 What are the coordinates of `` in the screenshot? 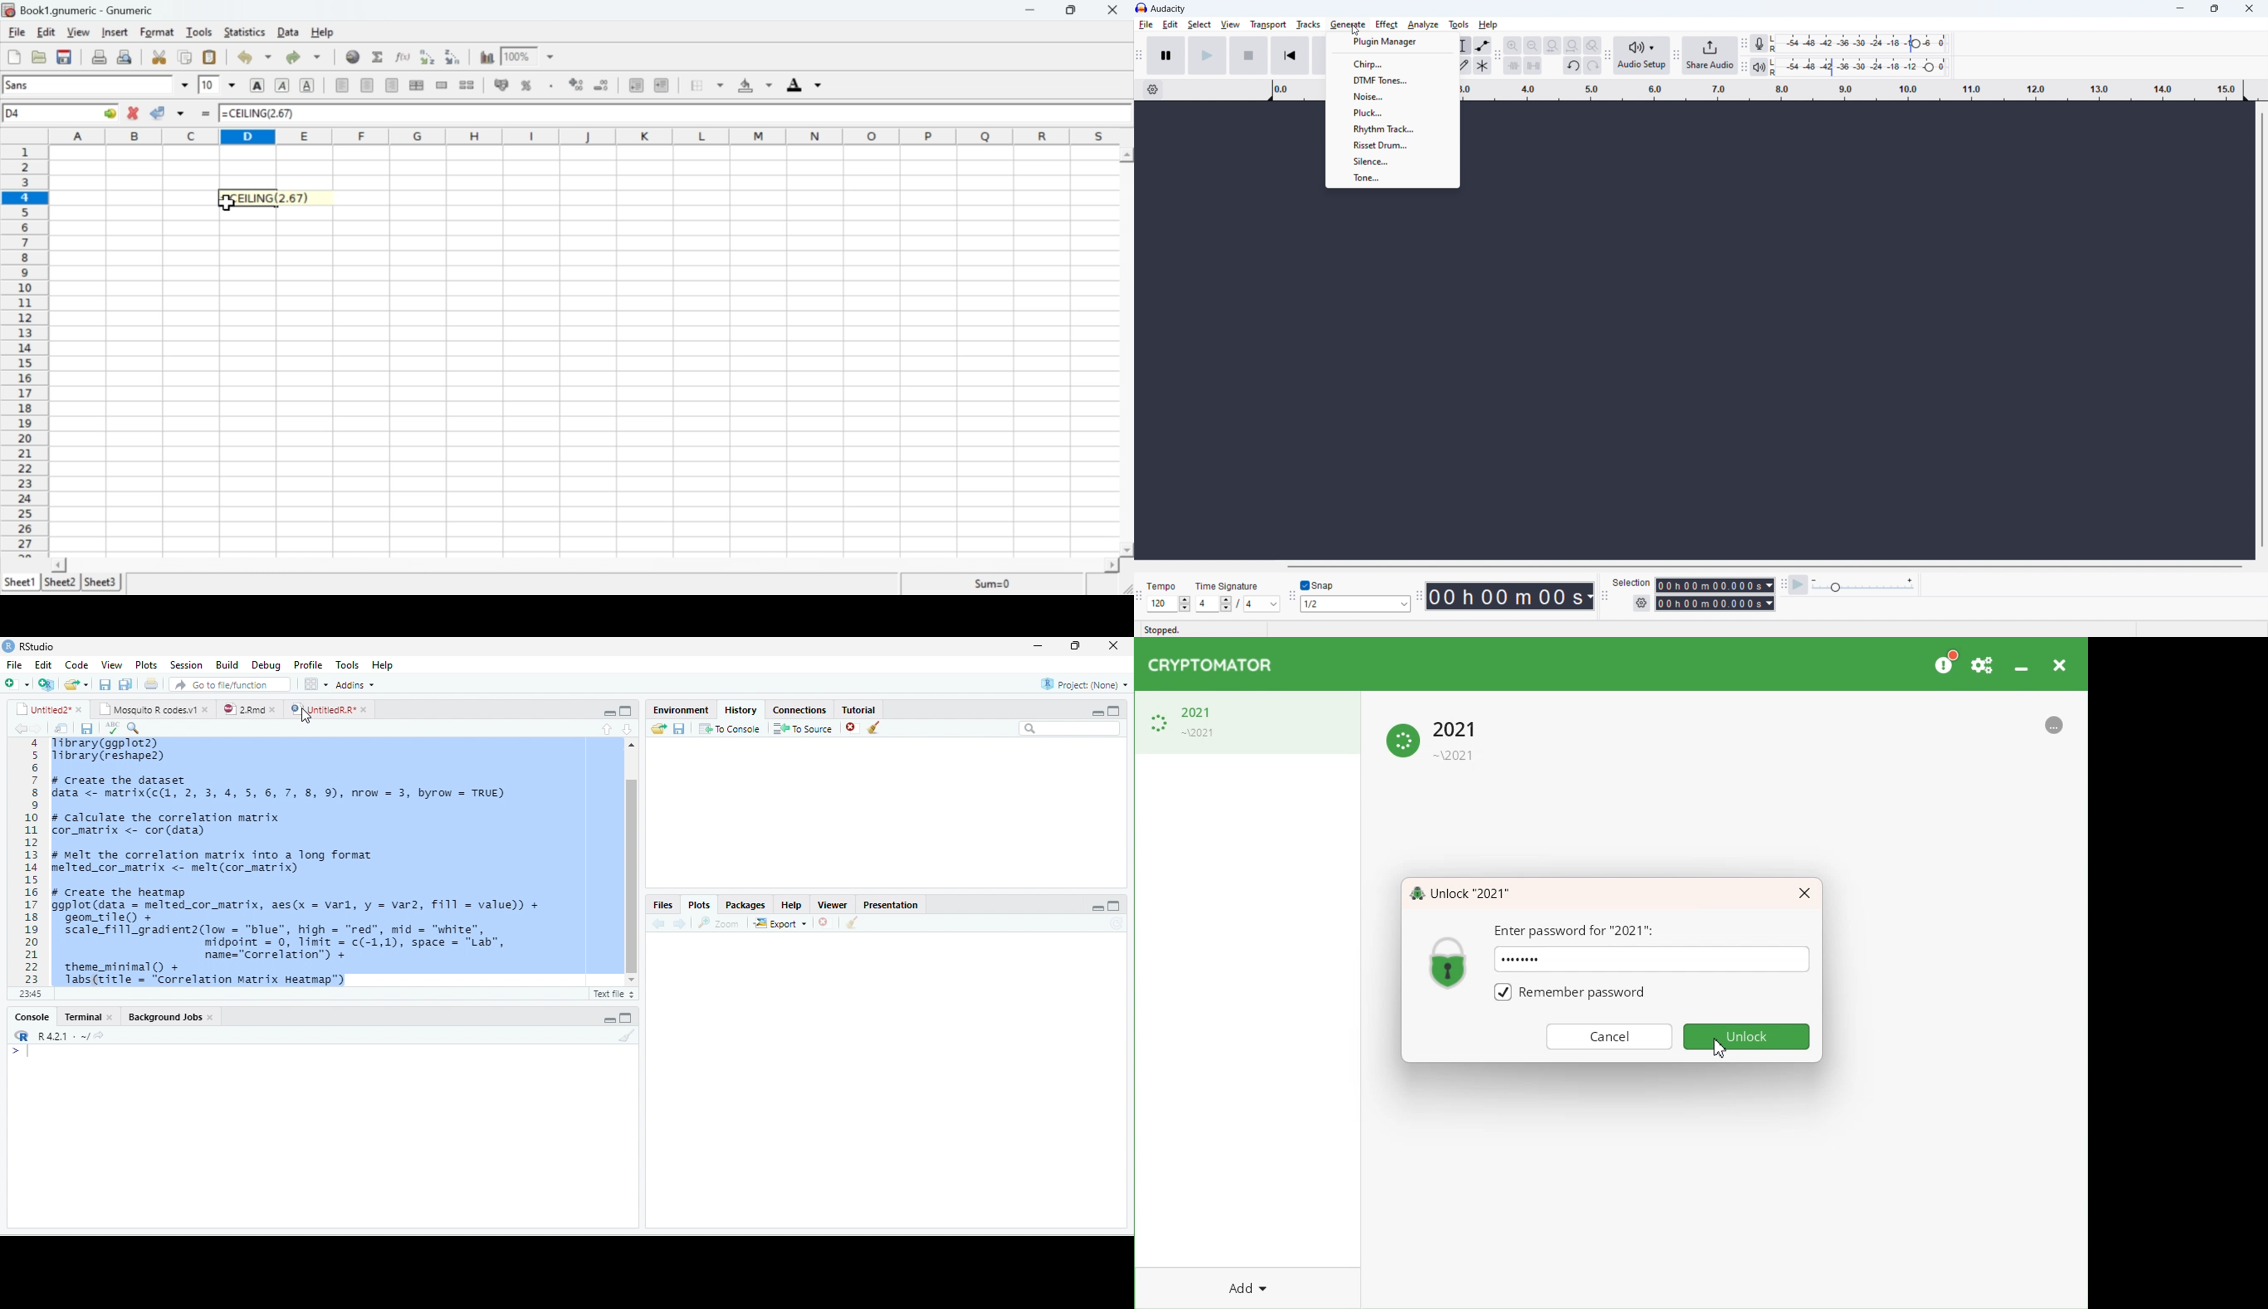 It's located at (1083, 905).